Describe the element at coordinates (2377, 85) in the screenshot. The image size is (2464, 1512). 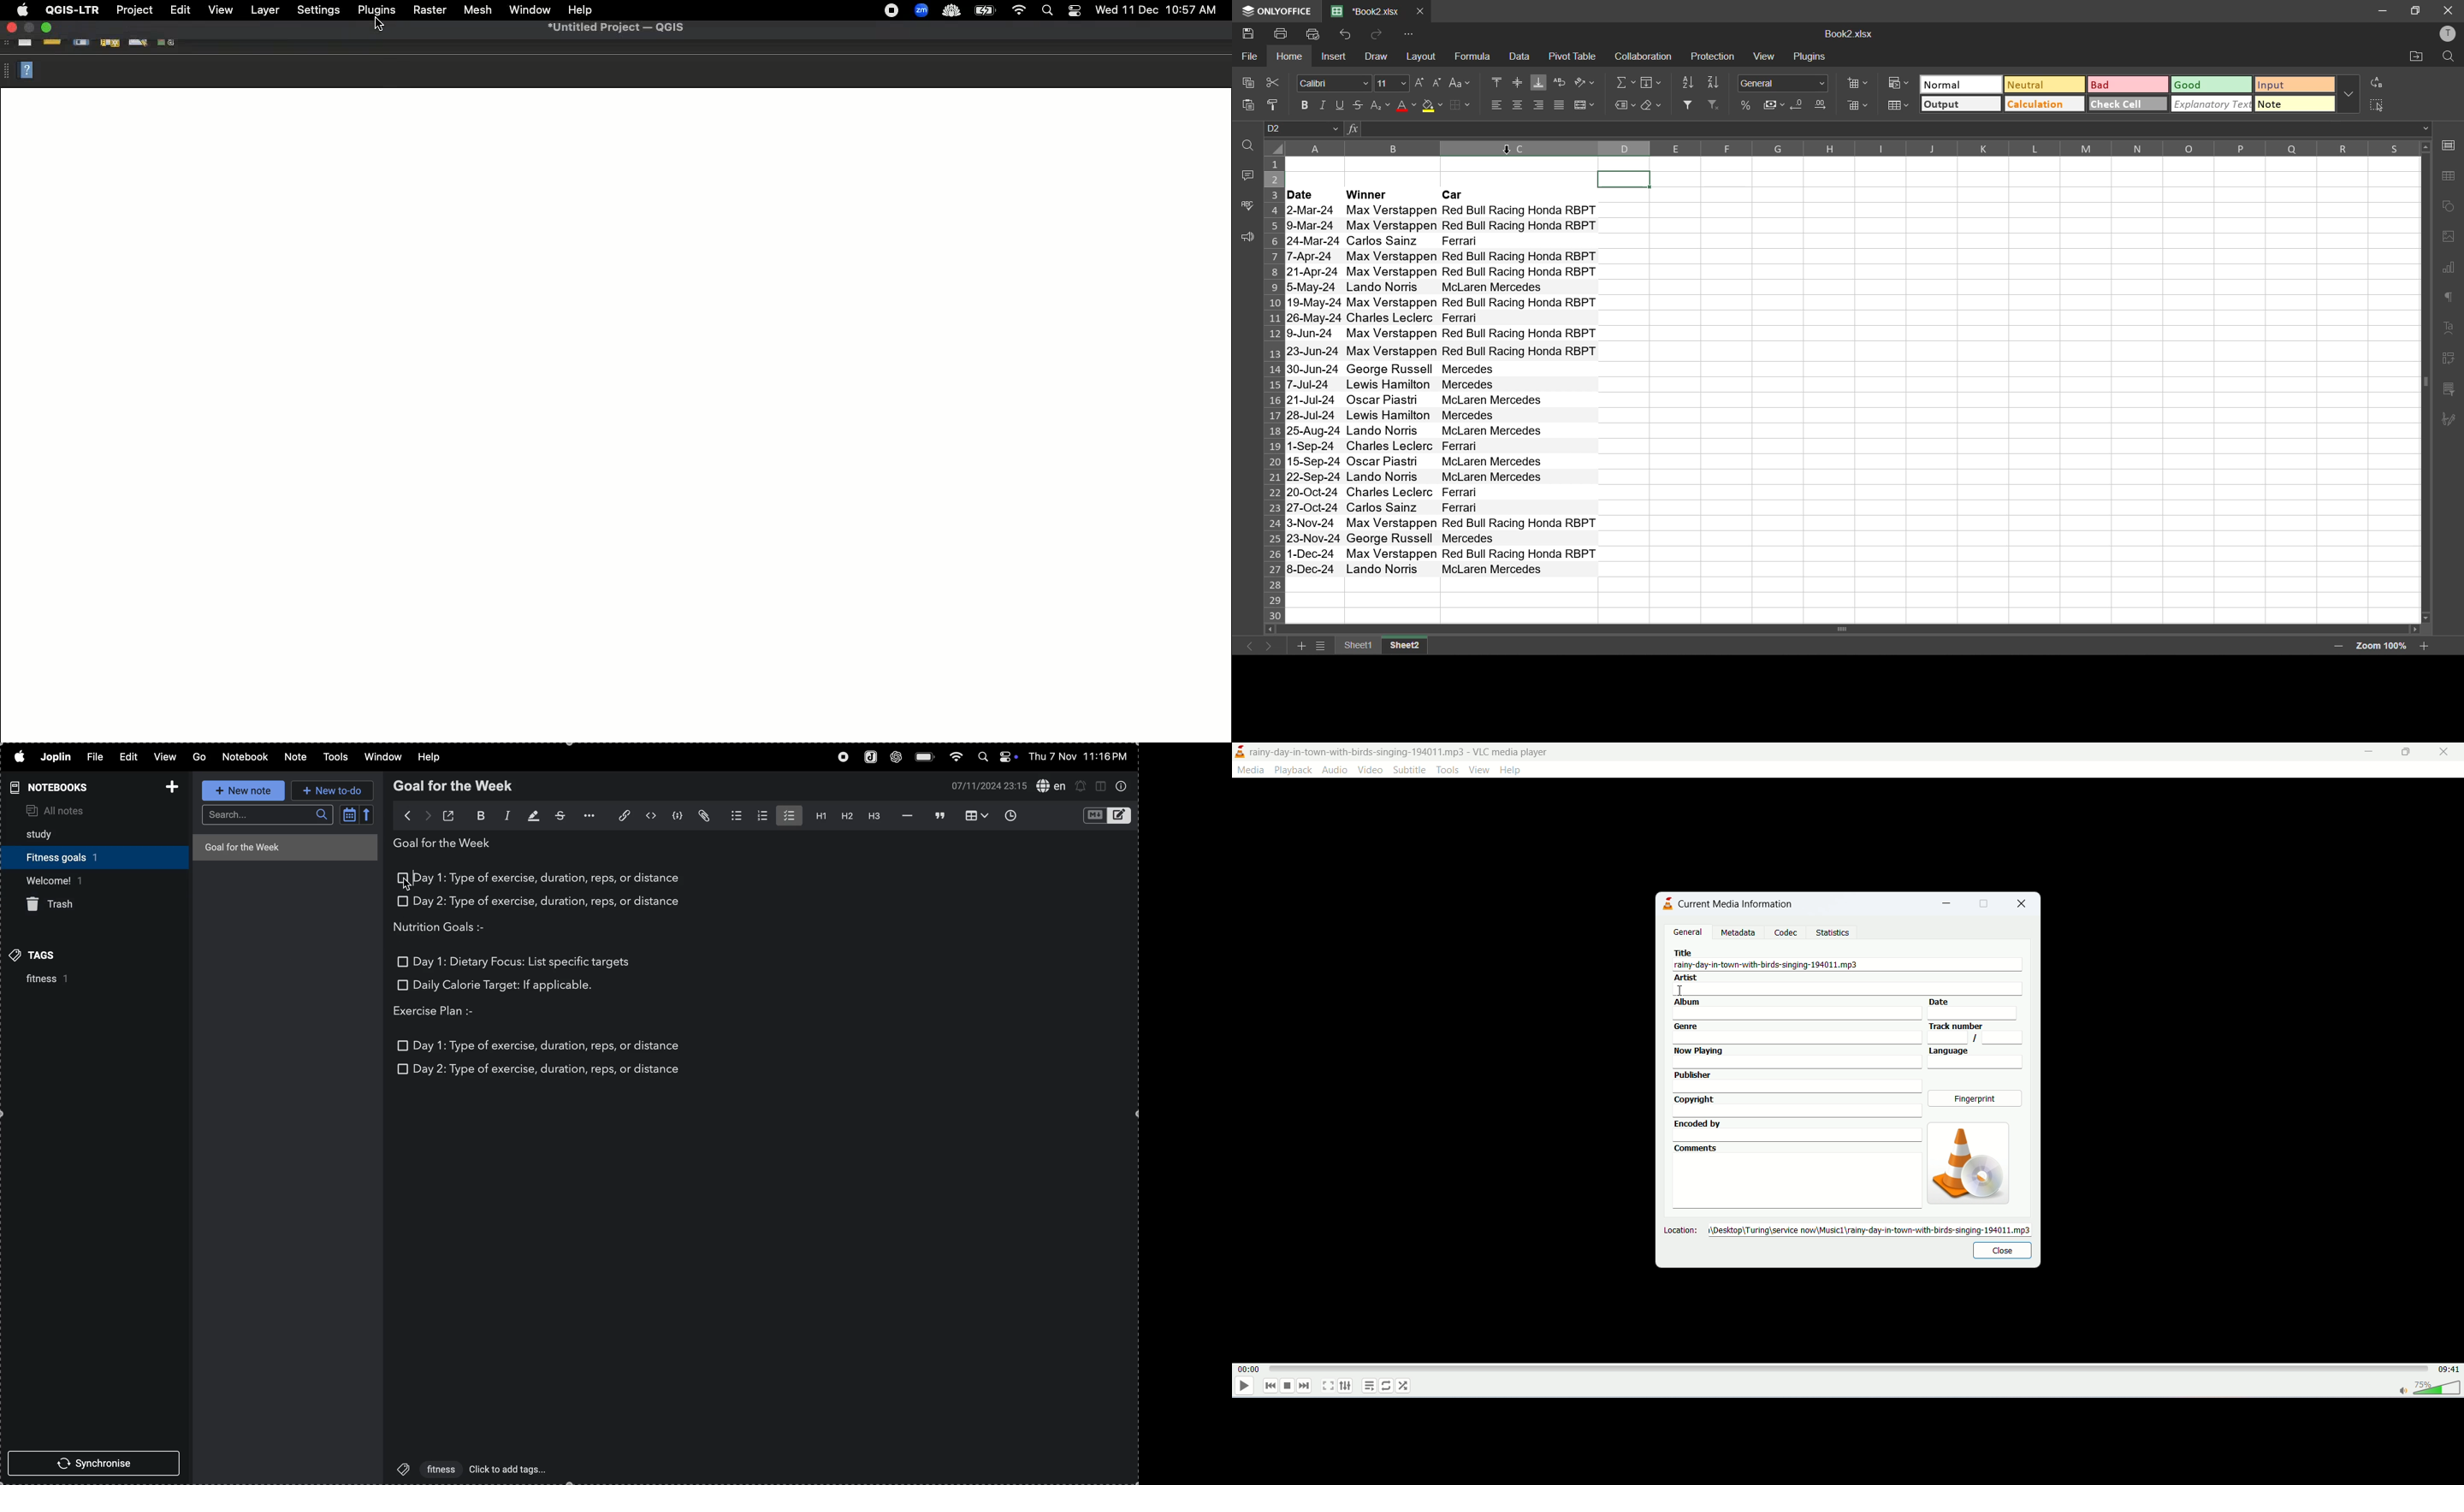
I see `replace` at that location.